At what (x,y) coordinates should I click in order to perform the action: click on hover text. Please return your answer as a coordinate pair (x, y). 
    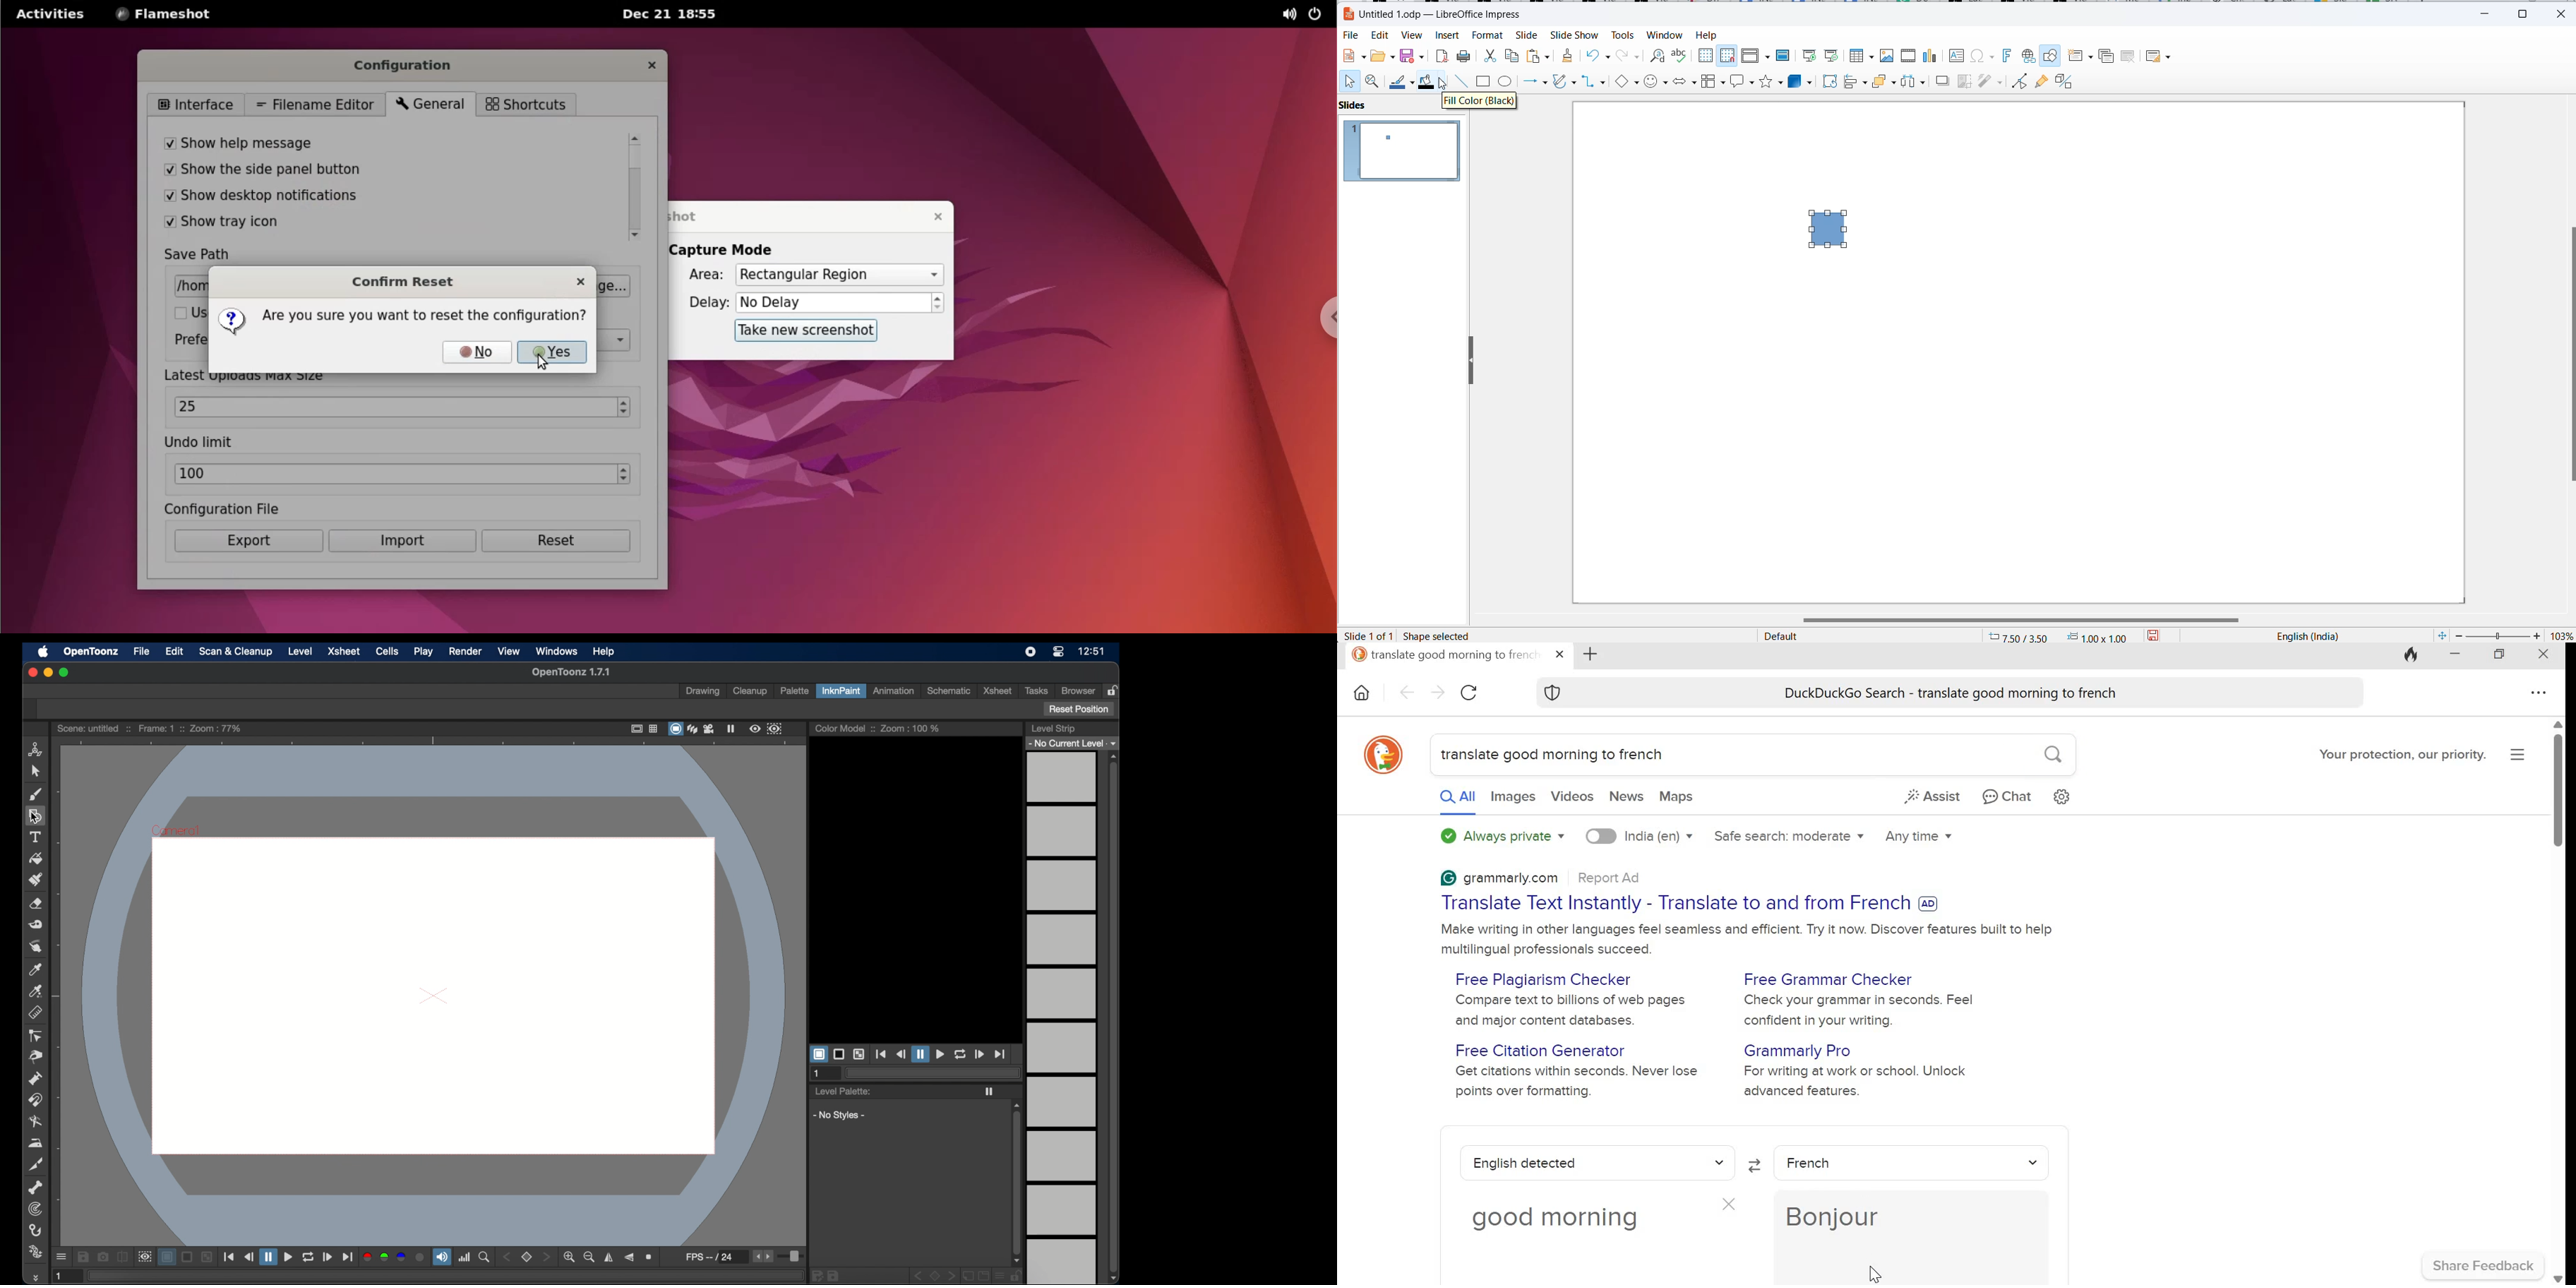
    Looking at the image, I should click on (1482, 102).